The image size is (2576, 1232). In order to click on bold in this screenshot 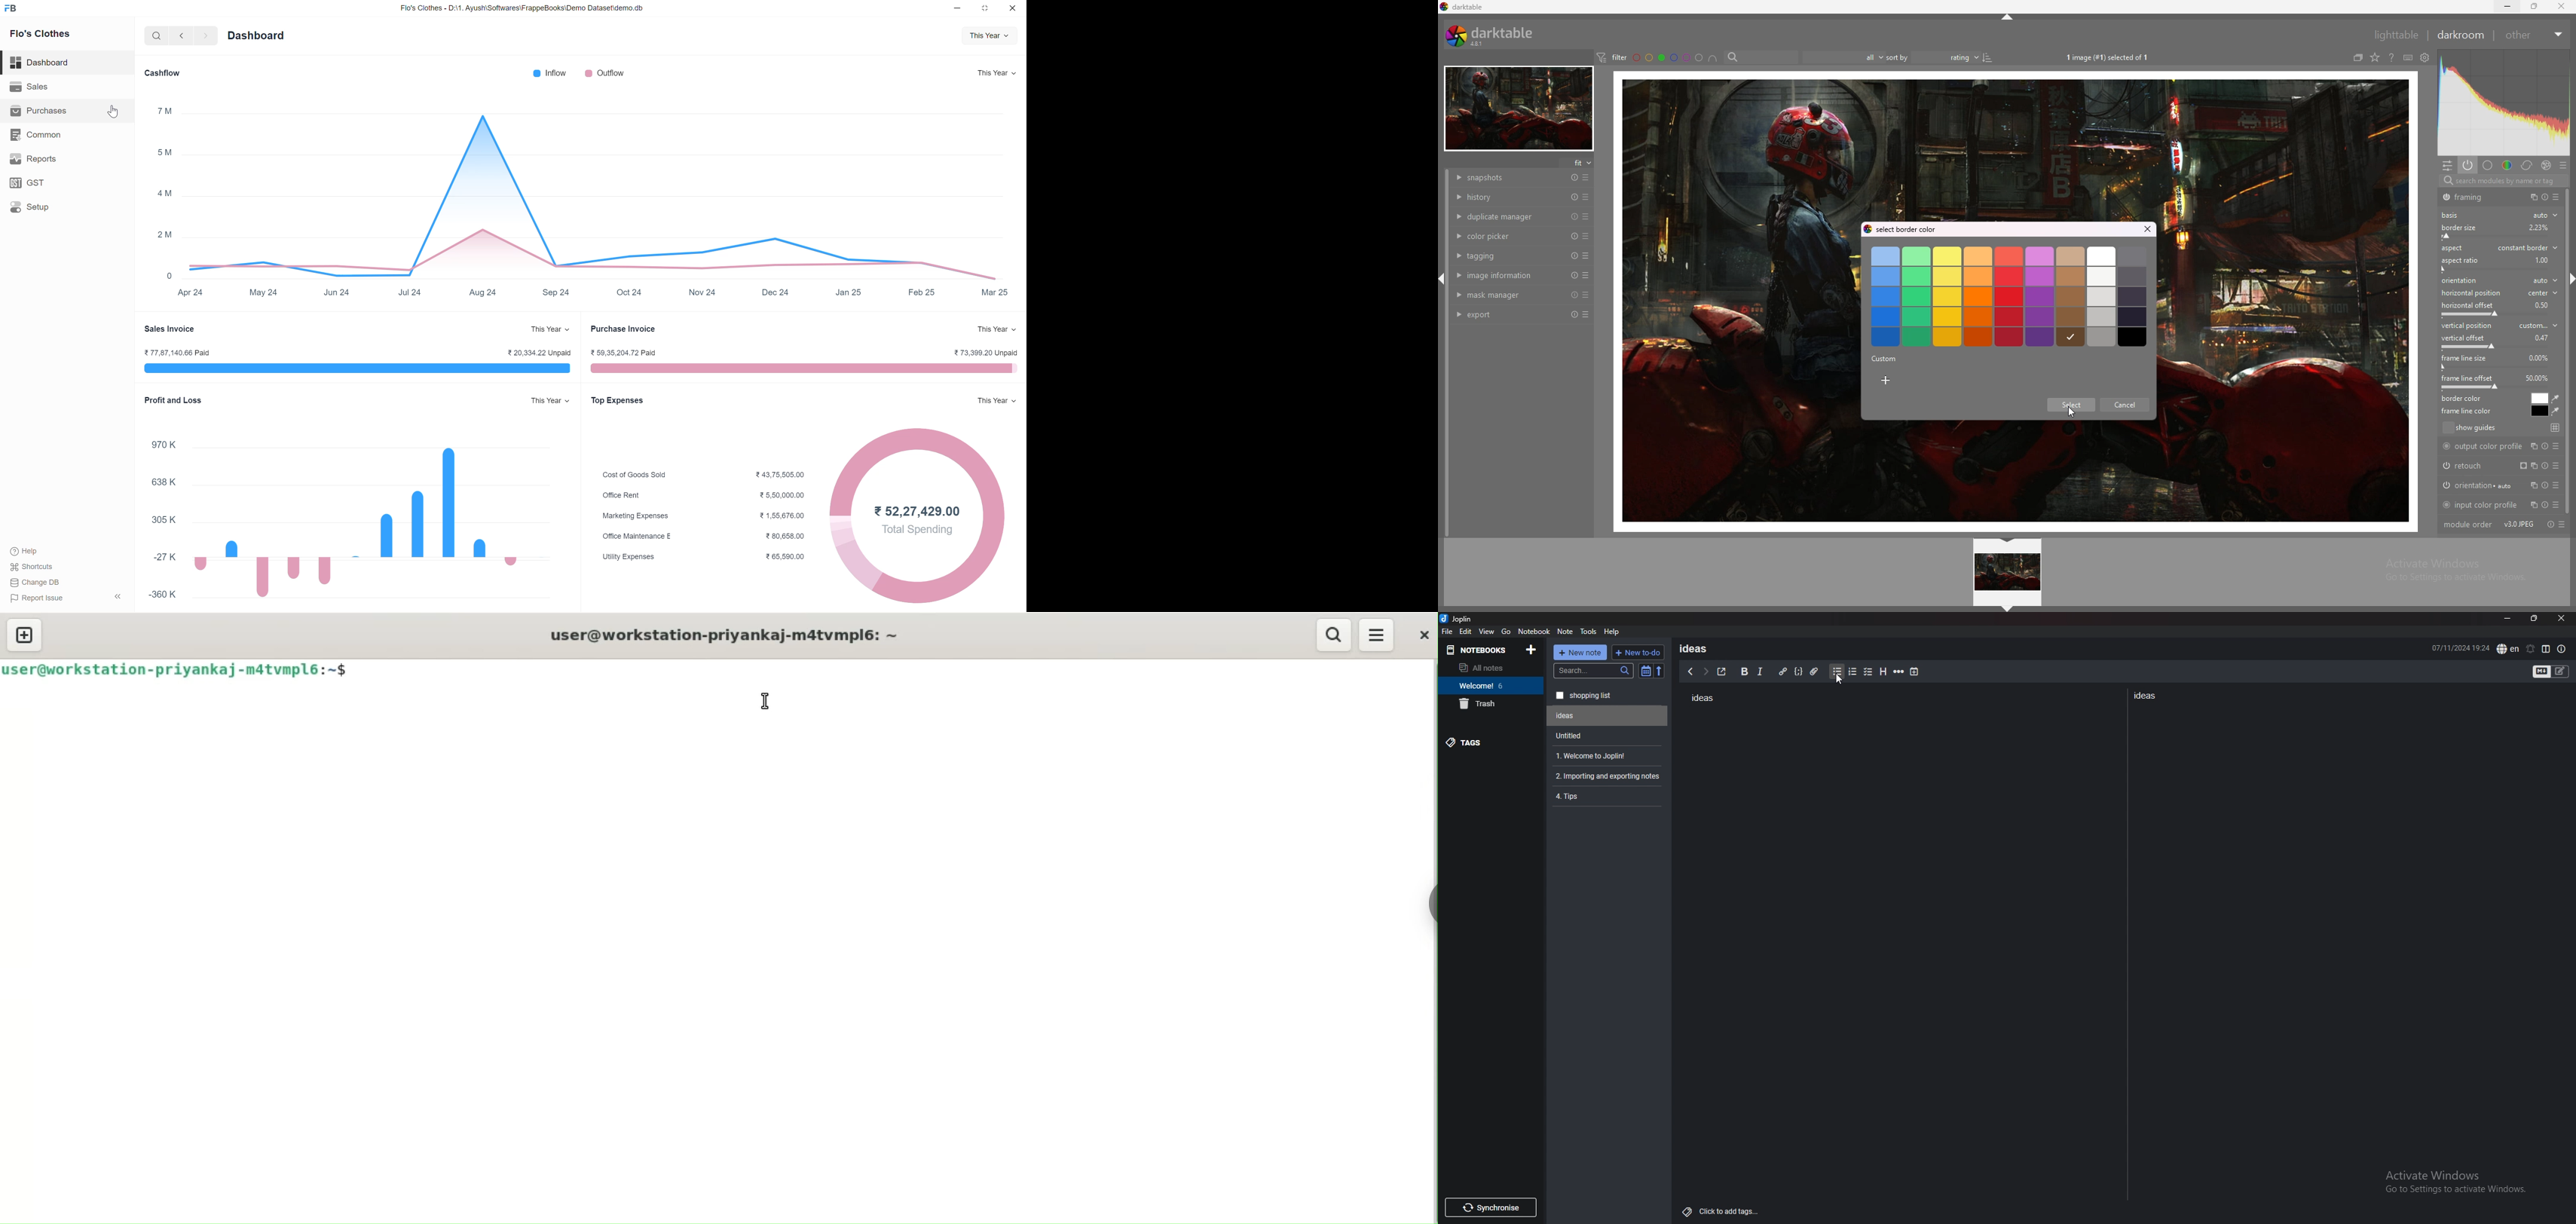, I will do `click(1743, 672)`.